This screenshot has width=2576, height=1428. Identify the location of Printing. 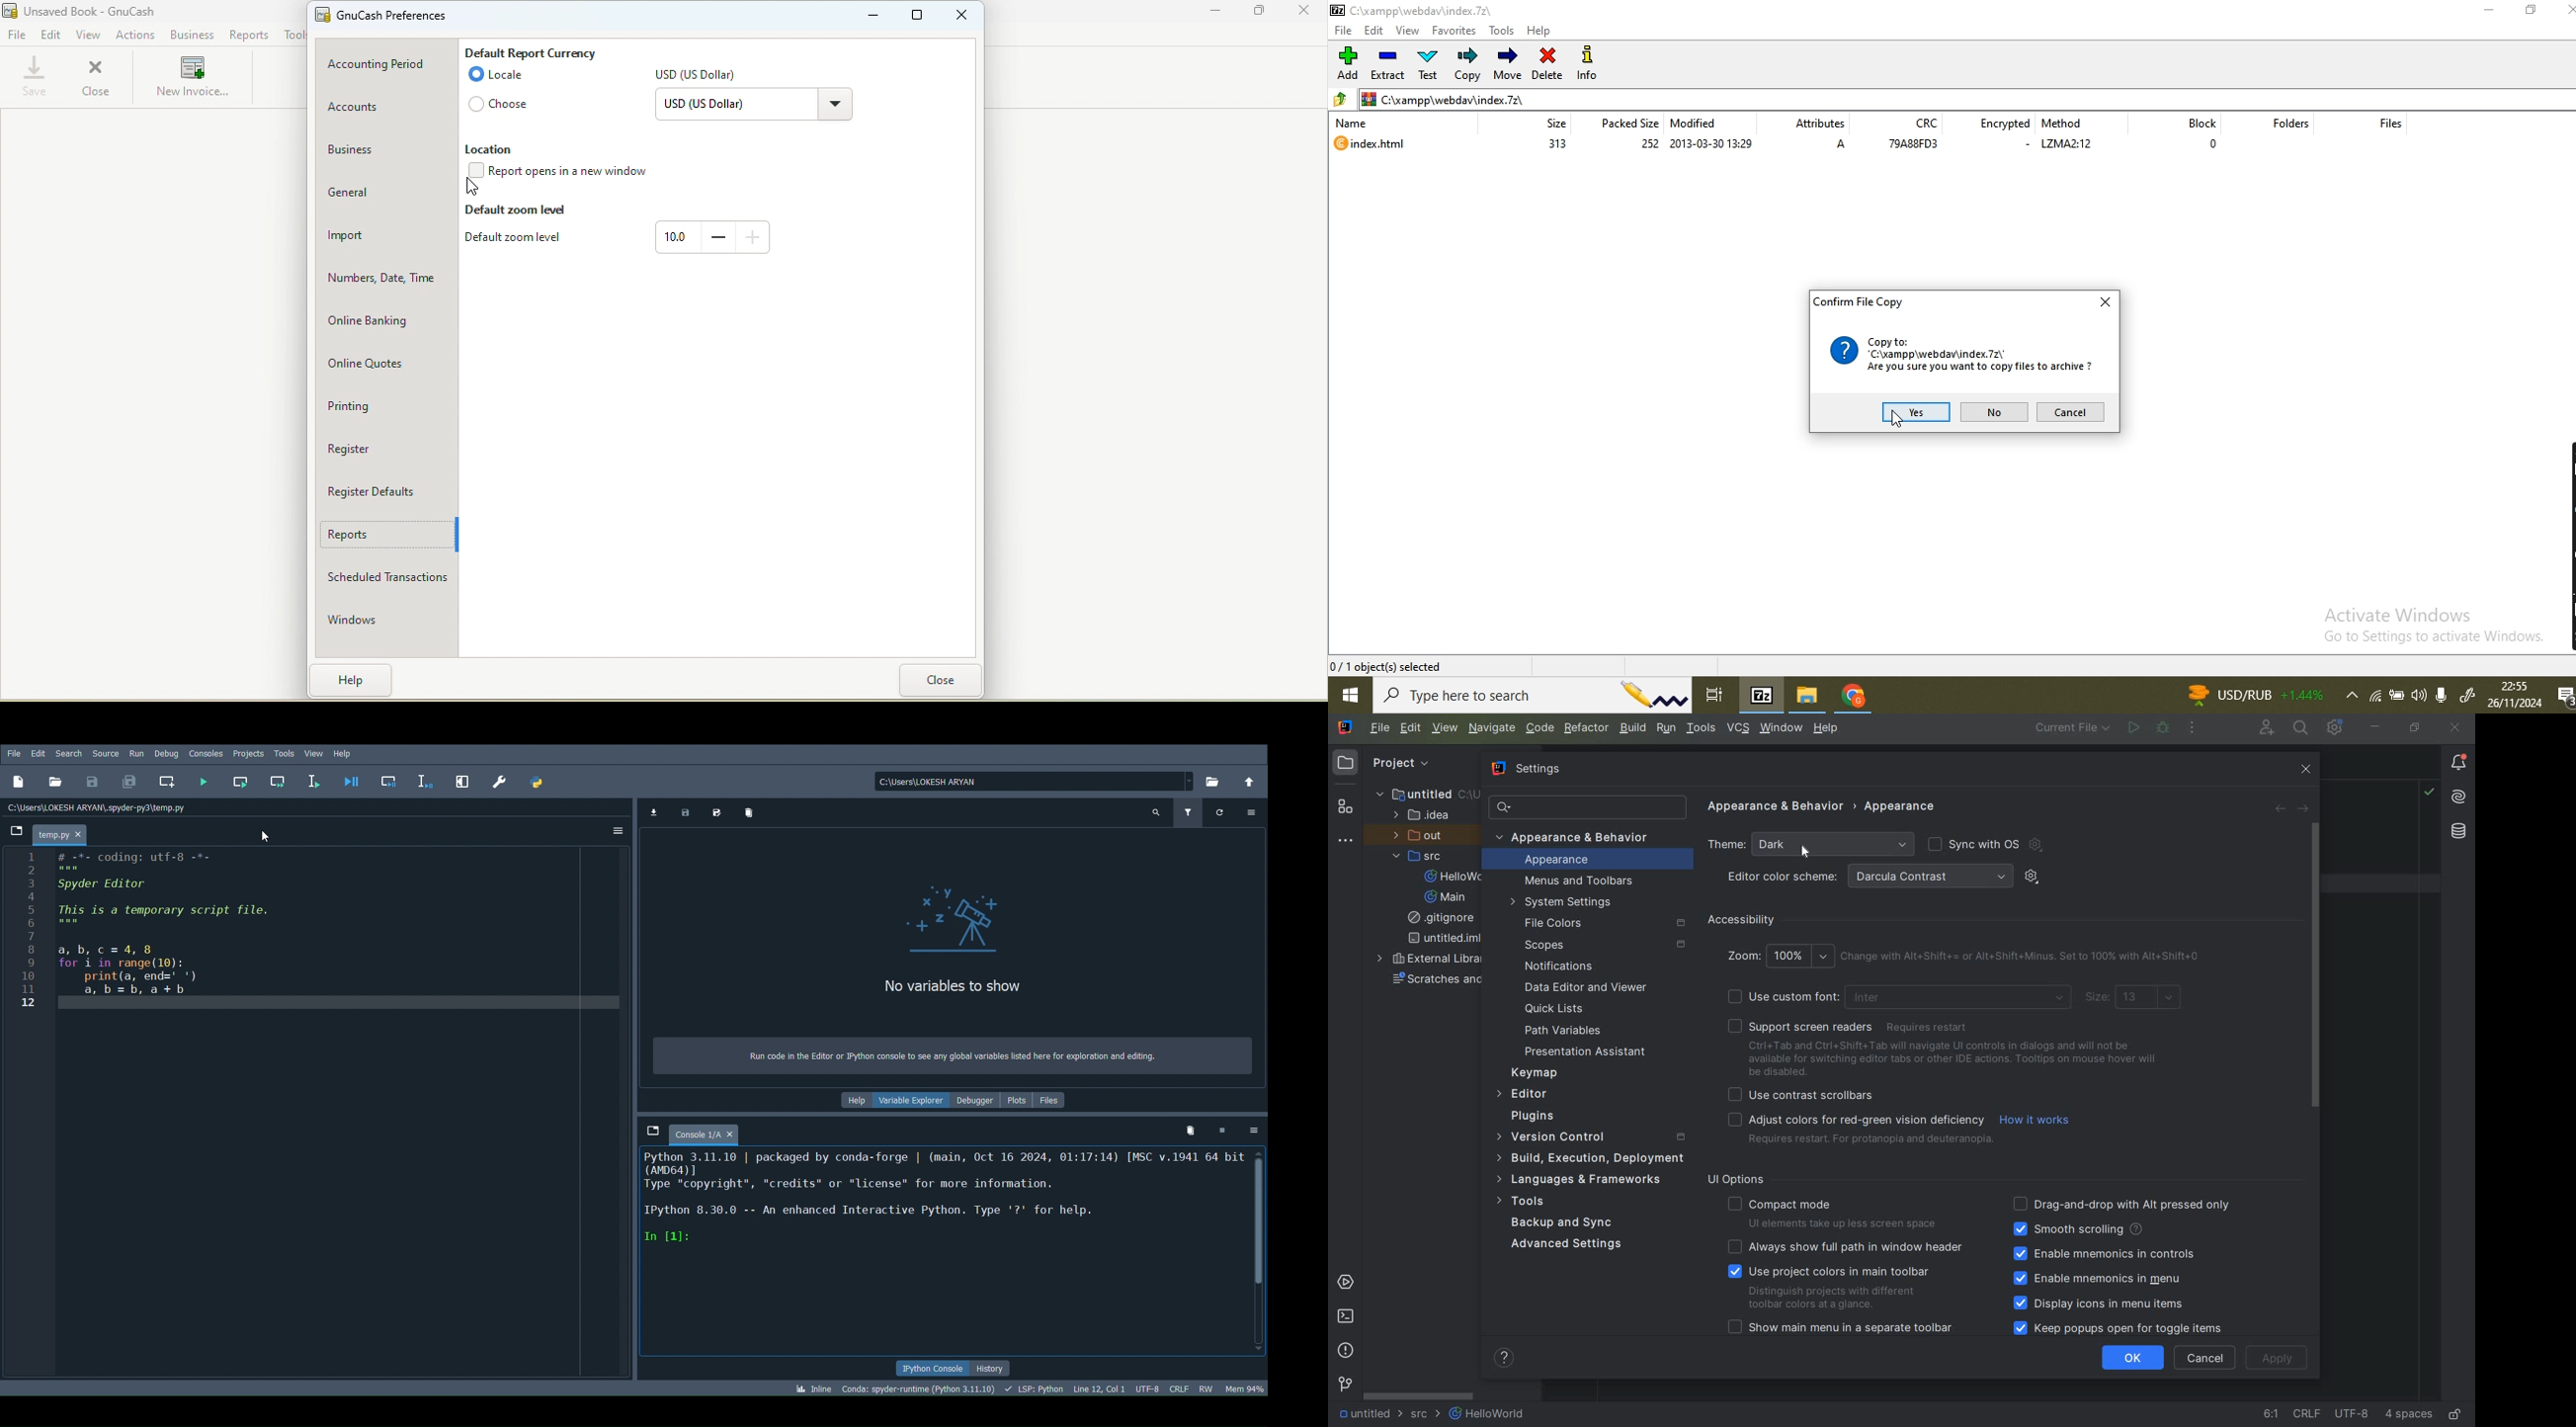
(385, 408).